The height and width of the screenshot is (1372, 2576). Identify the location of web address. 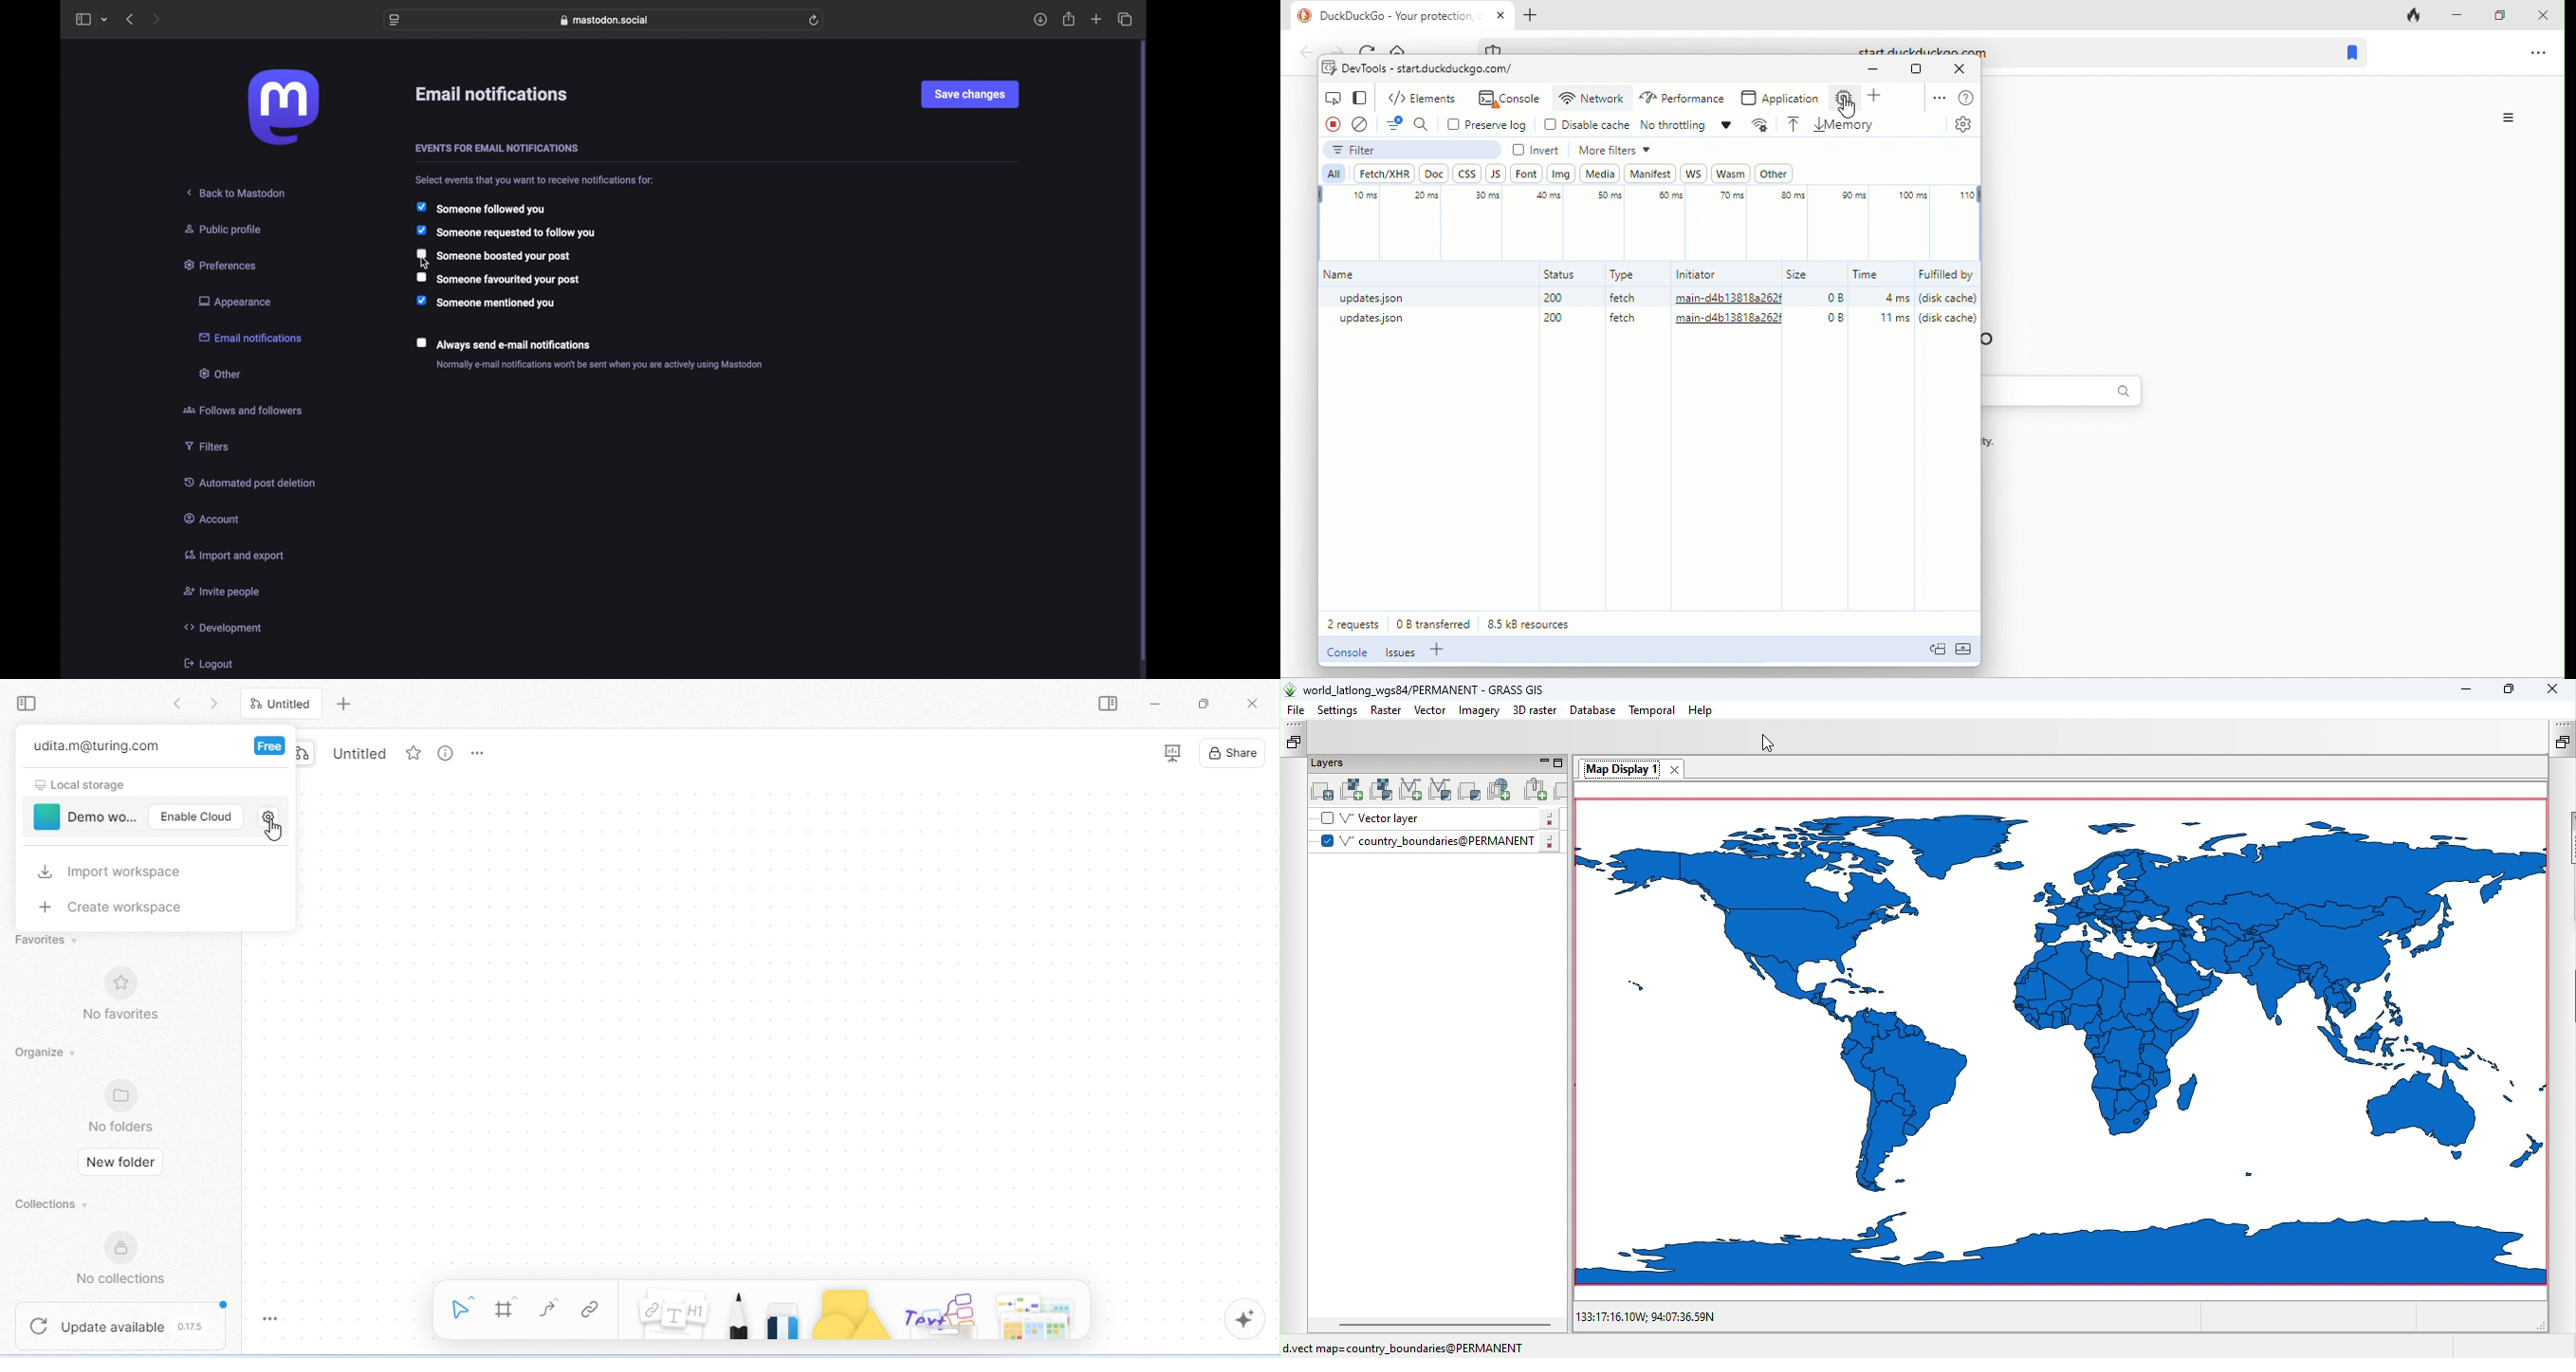
(605, 20).